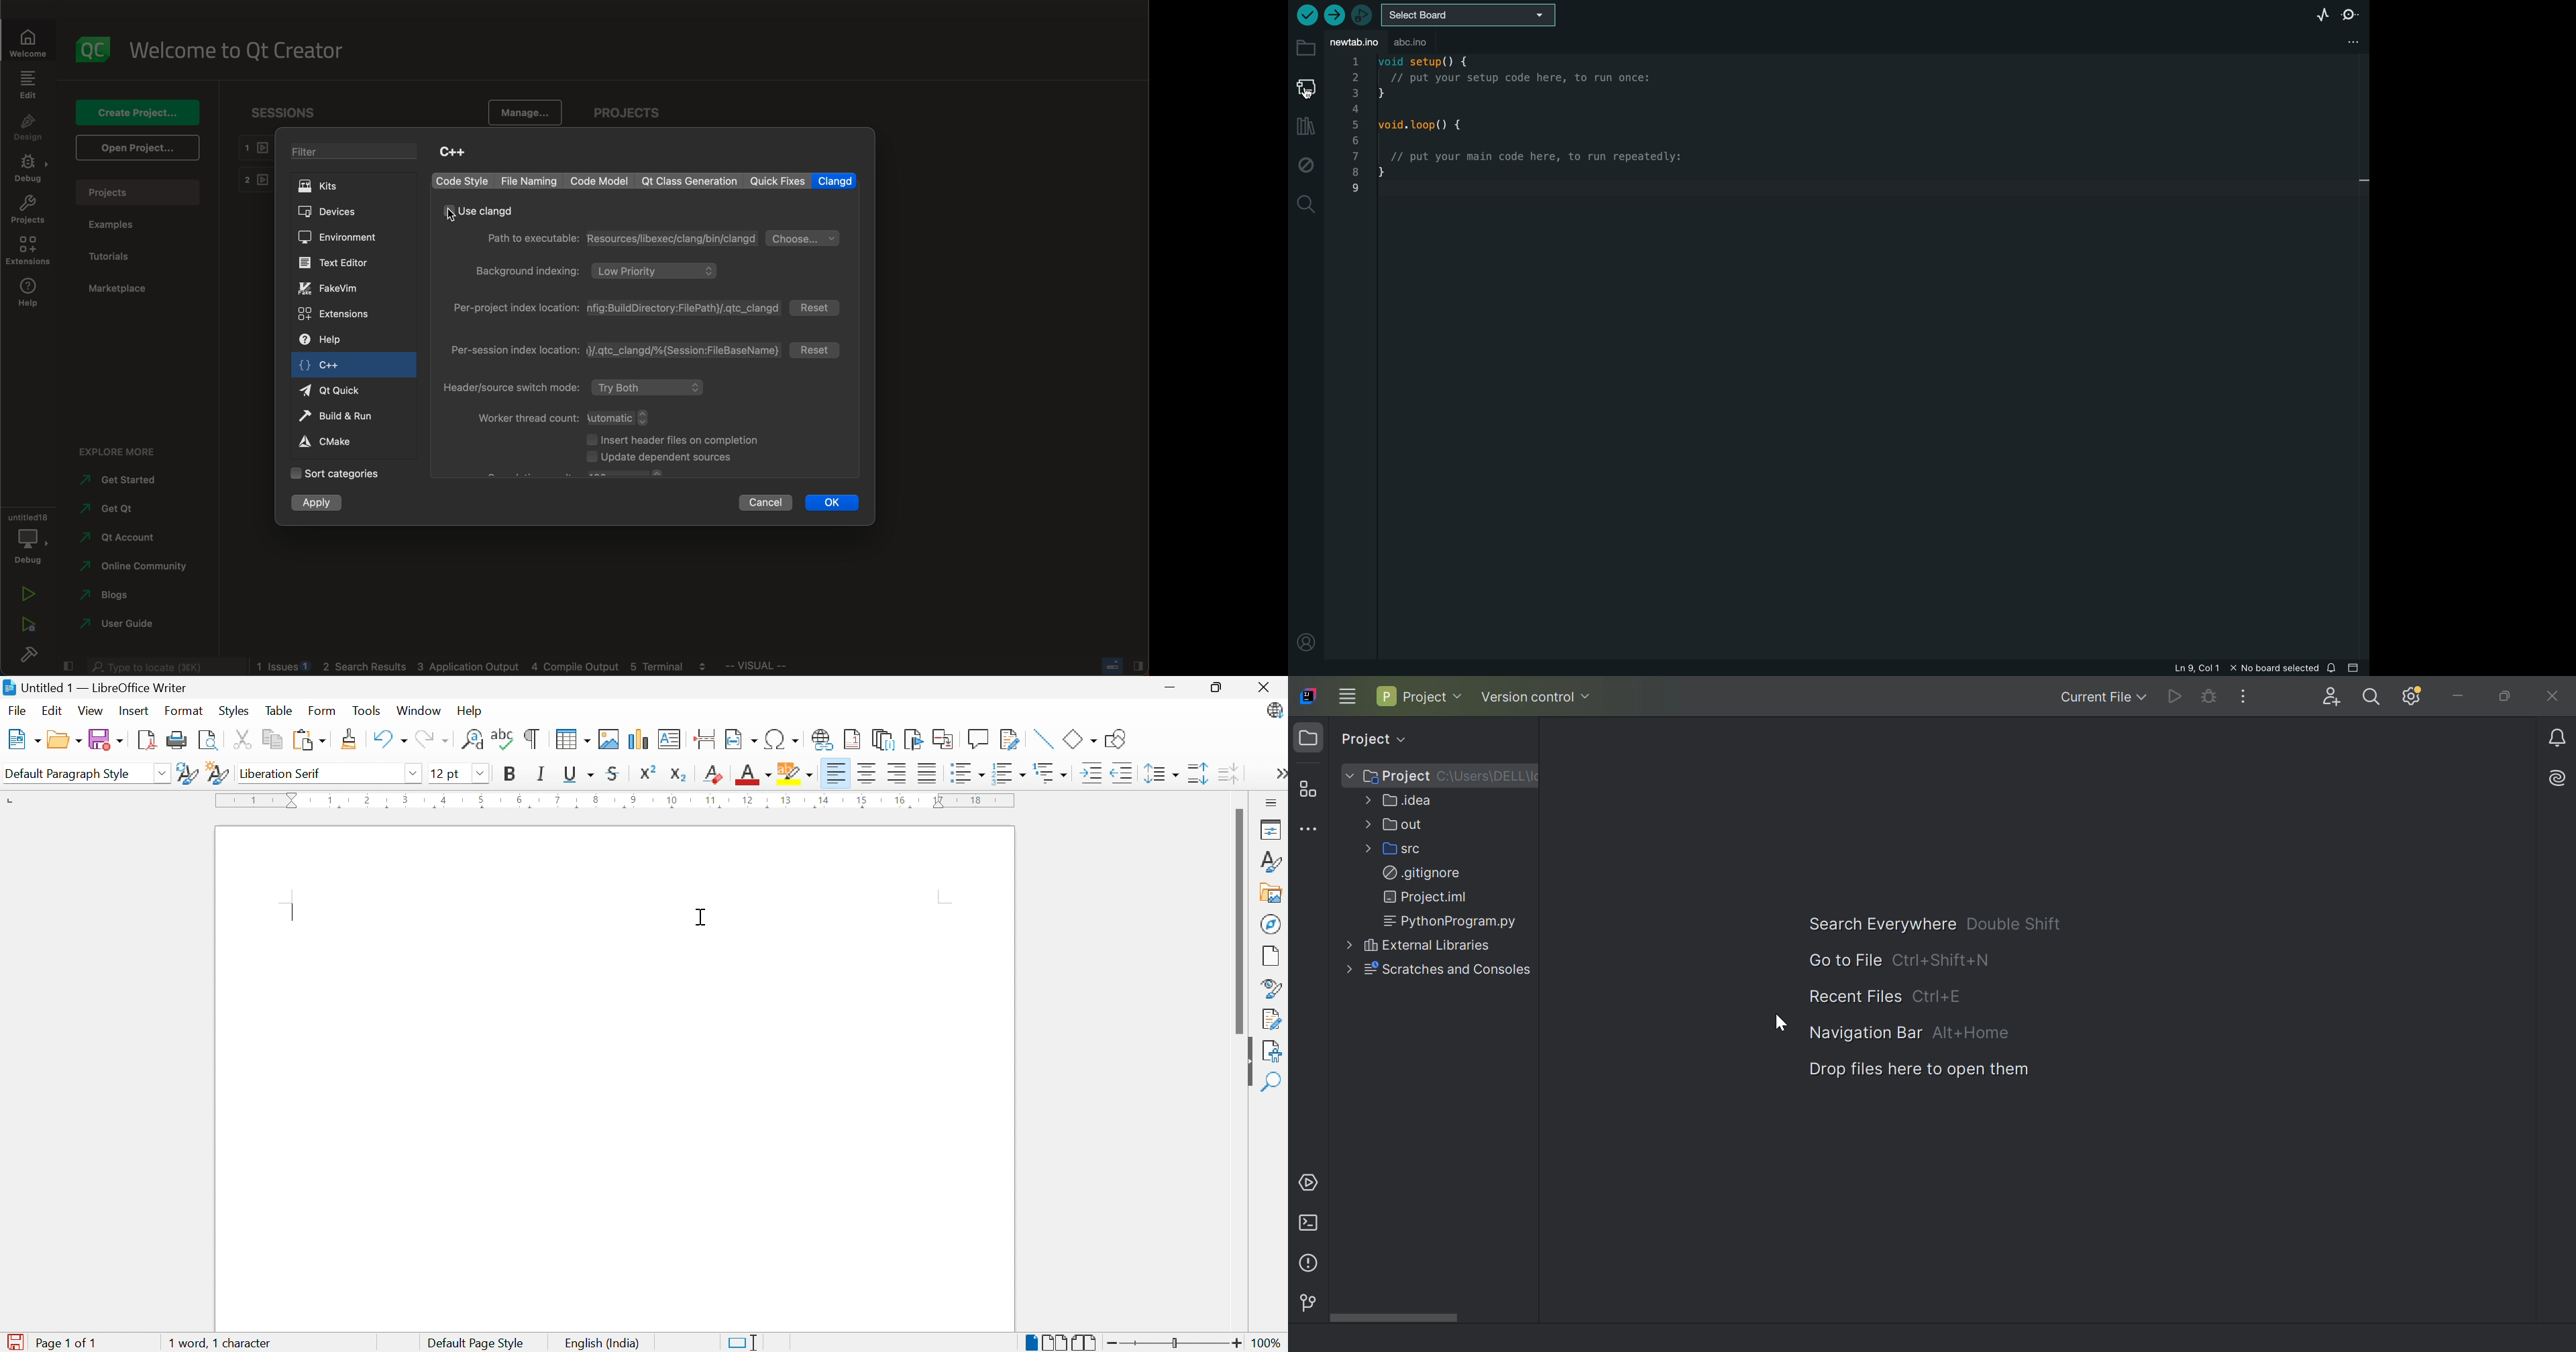 The width and height of the screenshot is (2576, 1372). What do you see at coordinates (281, 112) in the screenshot?
I see `sessions` at bounding box center [281, 112].